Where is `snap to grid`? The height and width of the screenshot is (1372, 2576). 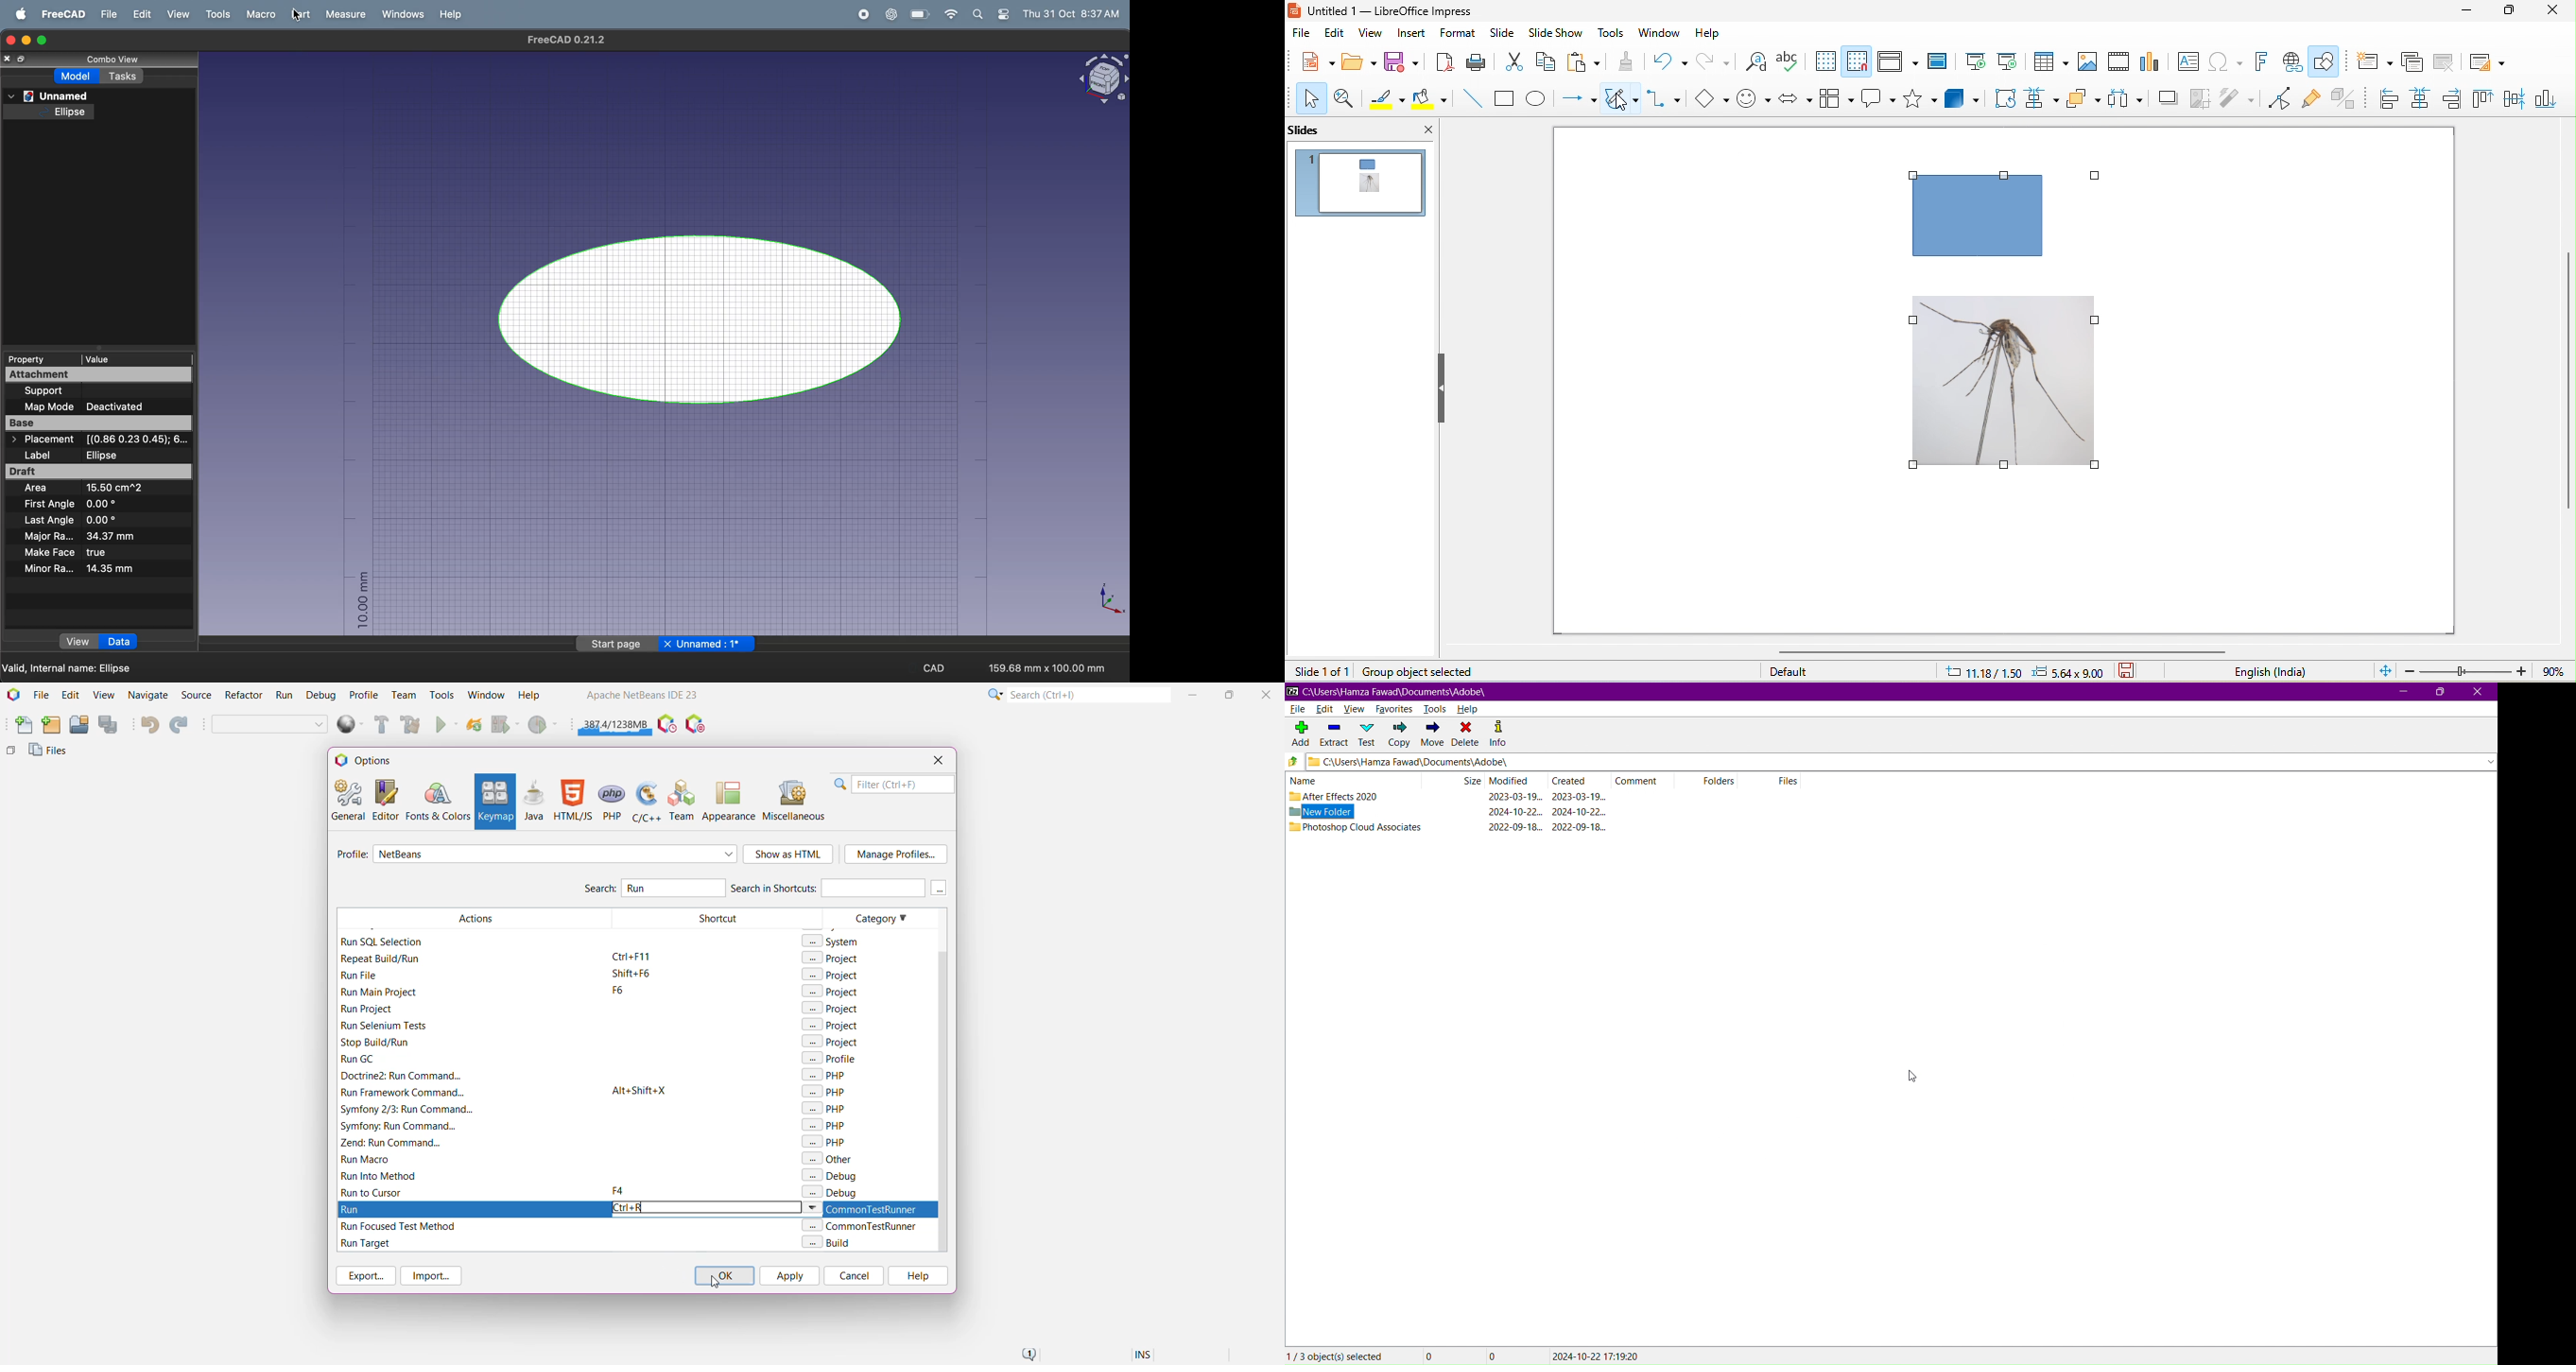
snap to grid is located at coordinates (1860, 61).